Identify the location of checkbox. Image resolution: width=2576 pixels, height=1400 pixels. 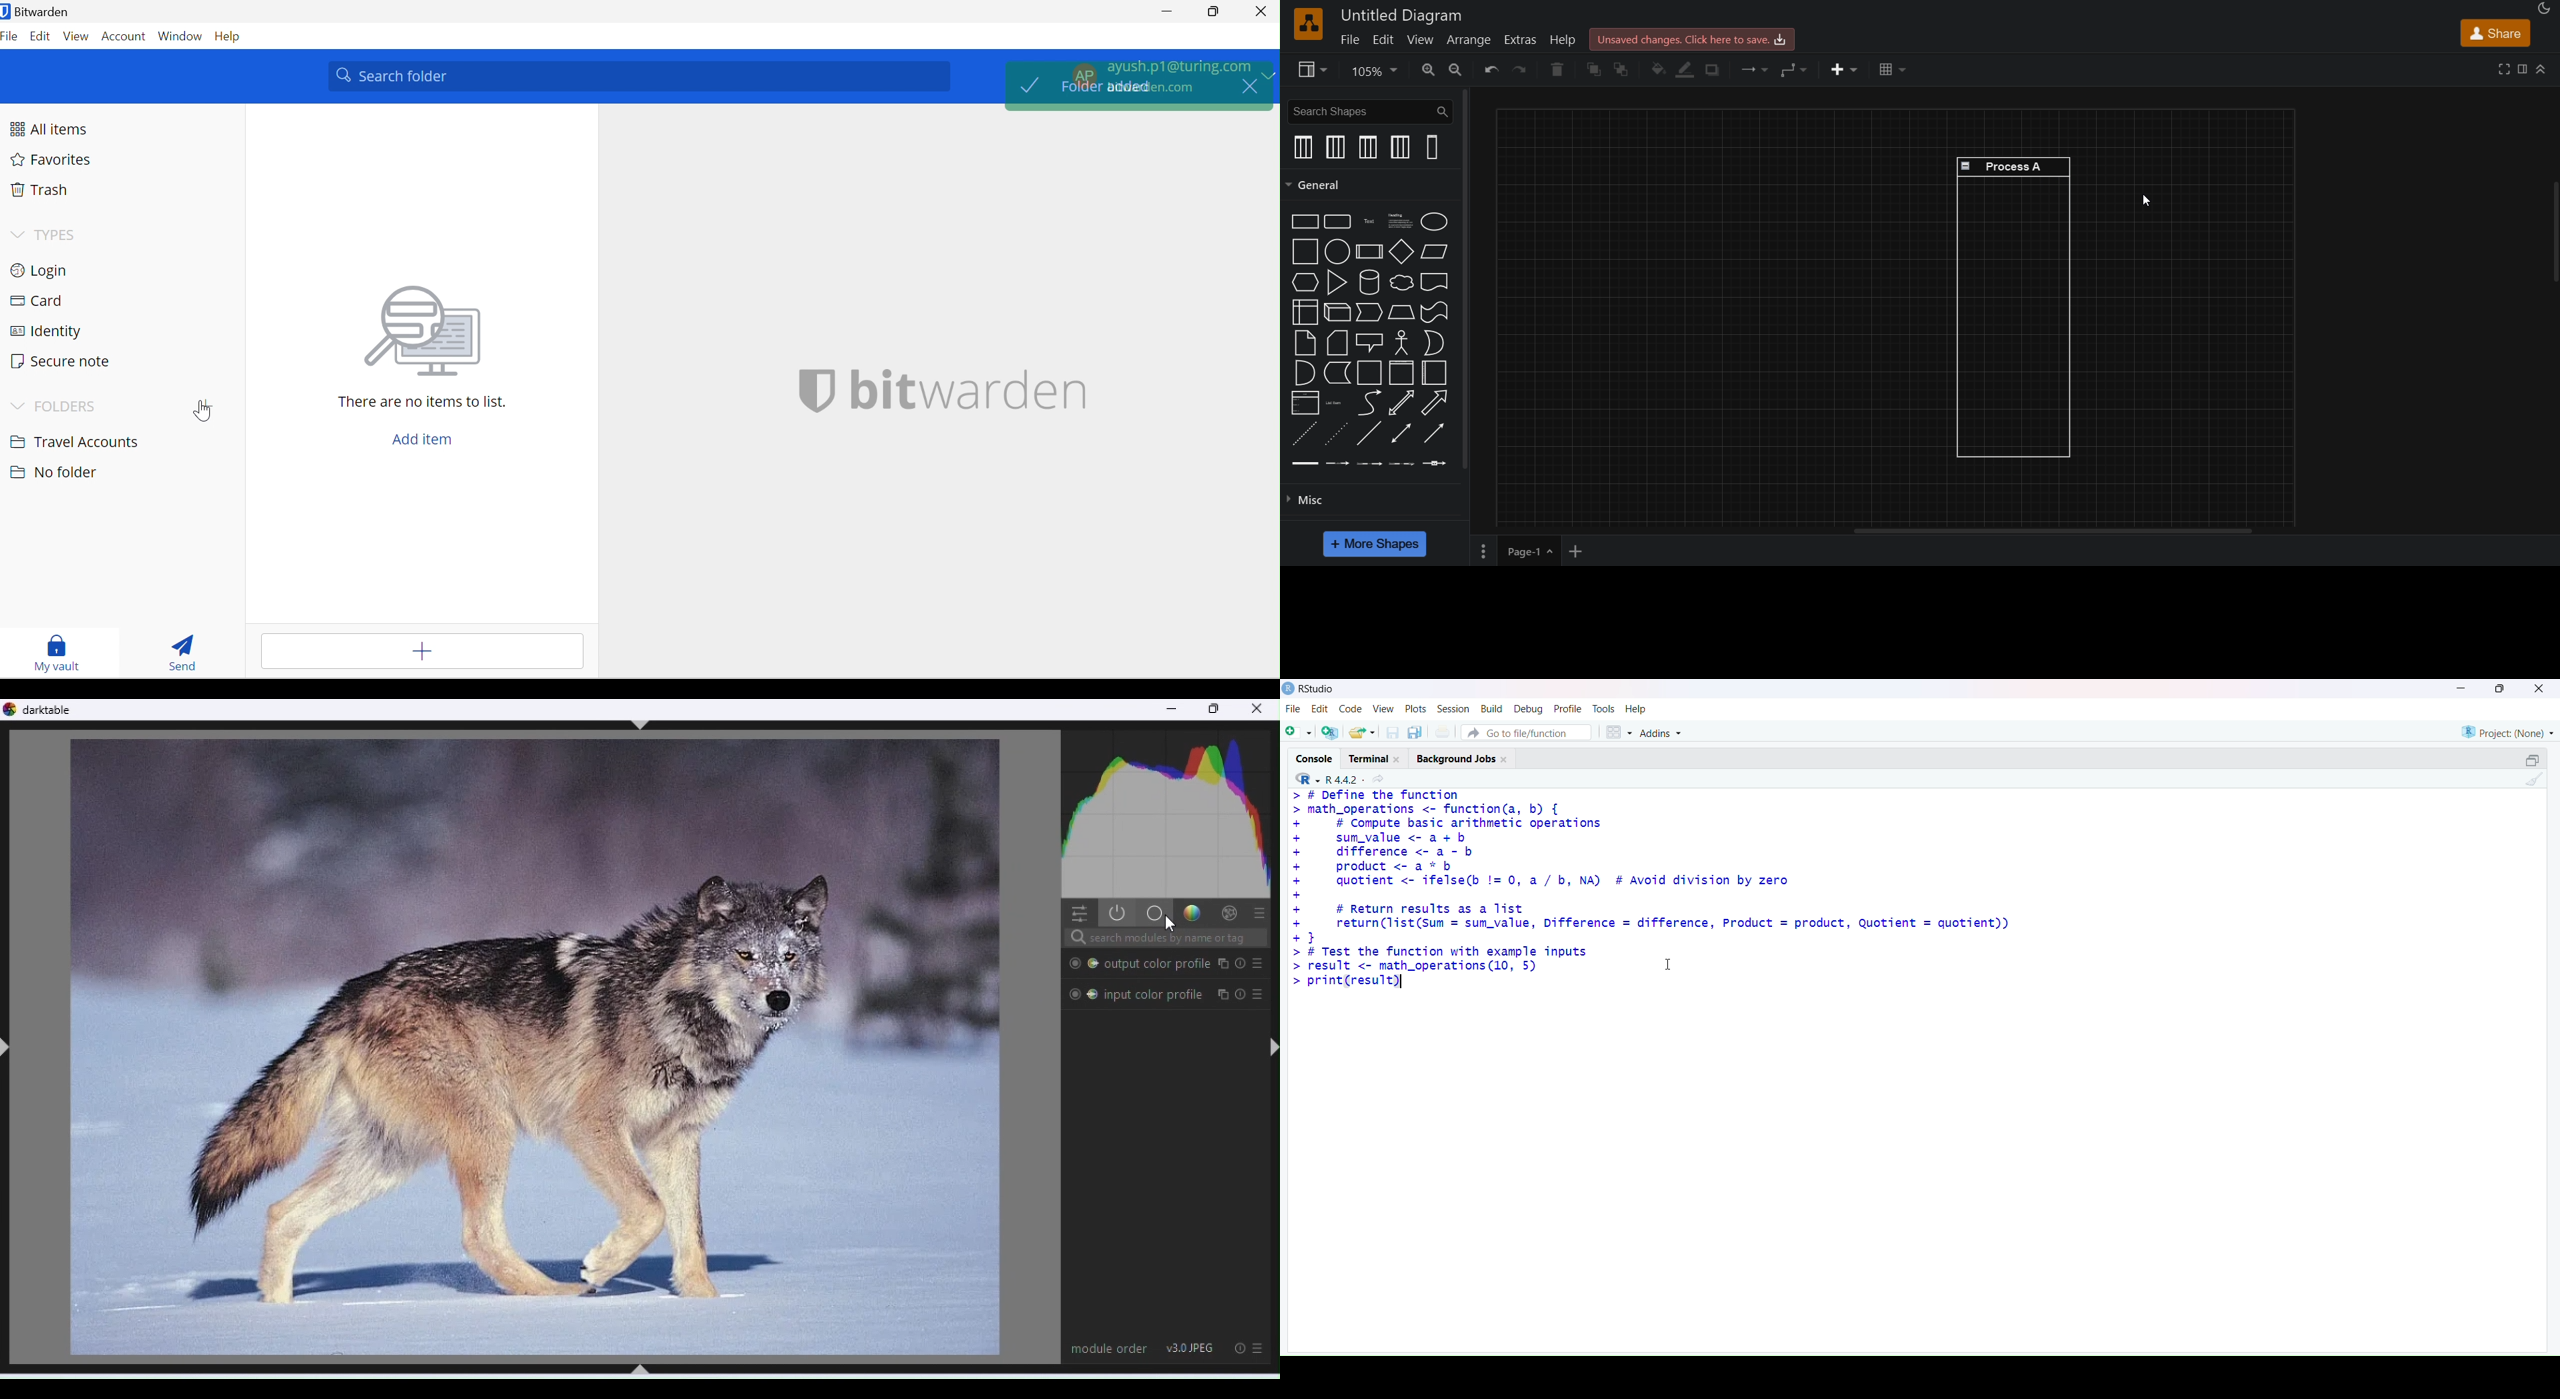
(1074, 963).